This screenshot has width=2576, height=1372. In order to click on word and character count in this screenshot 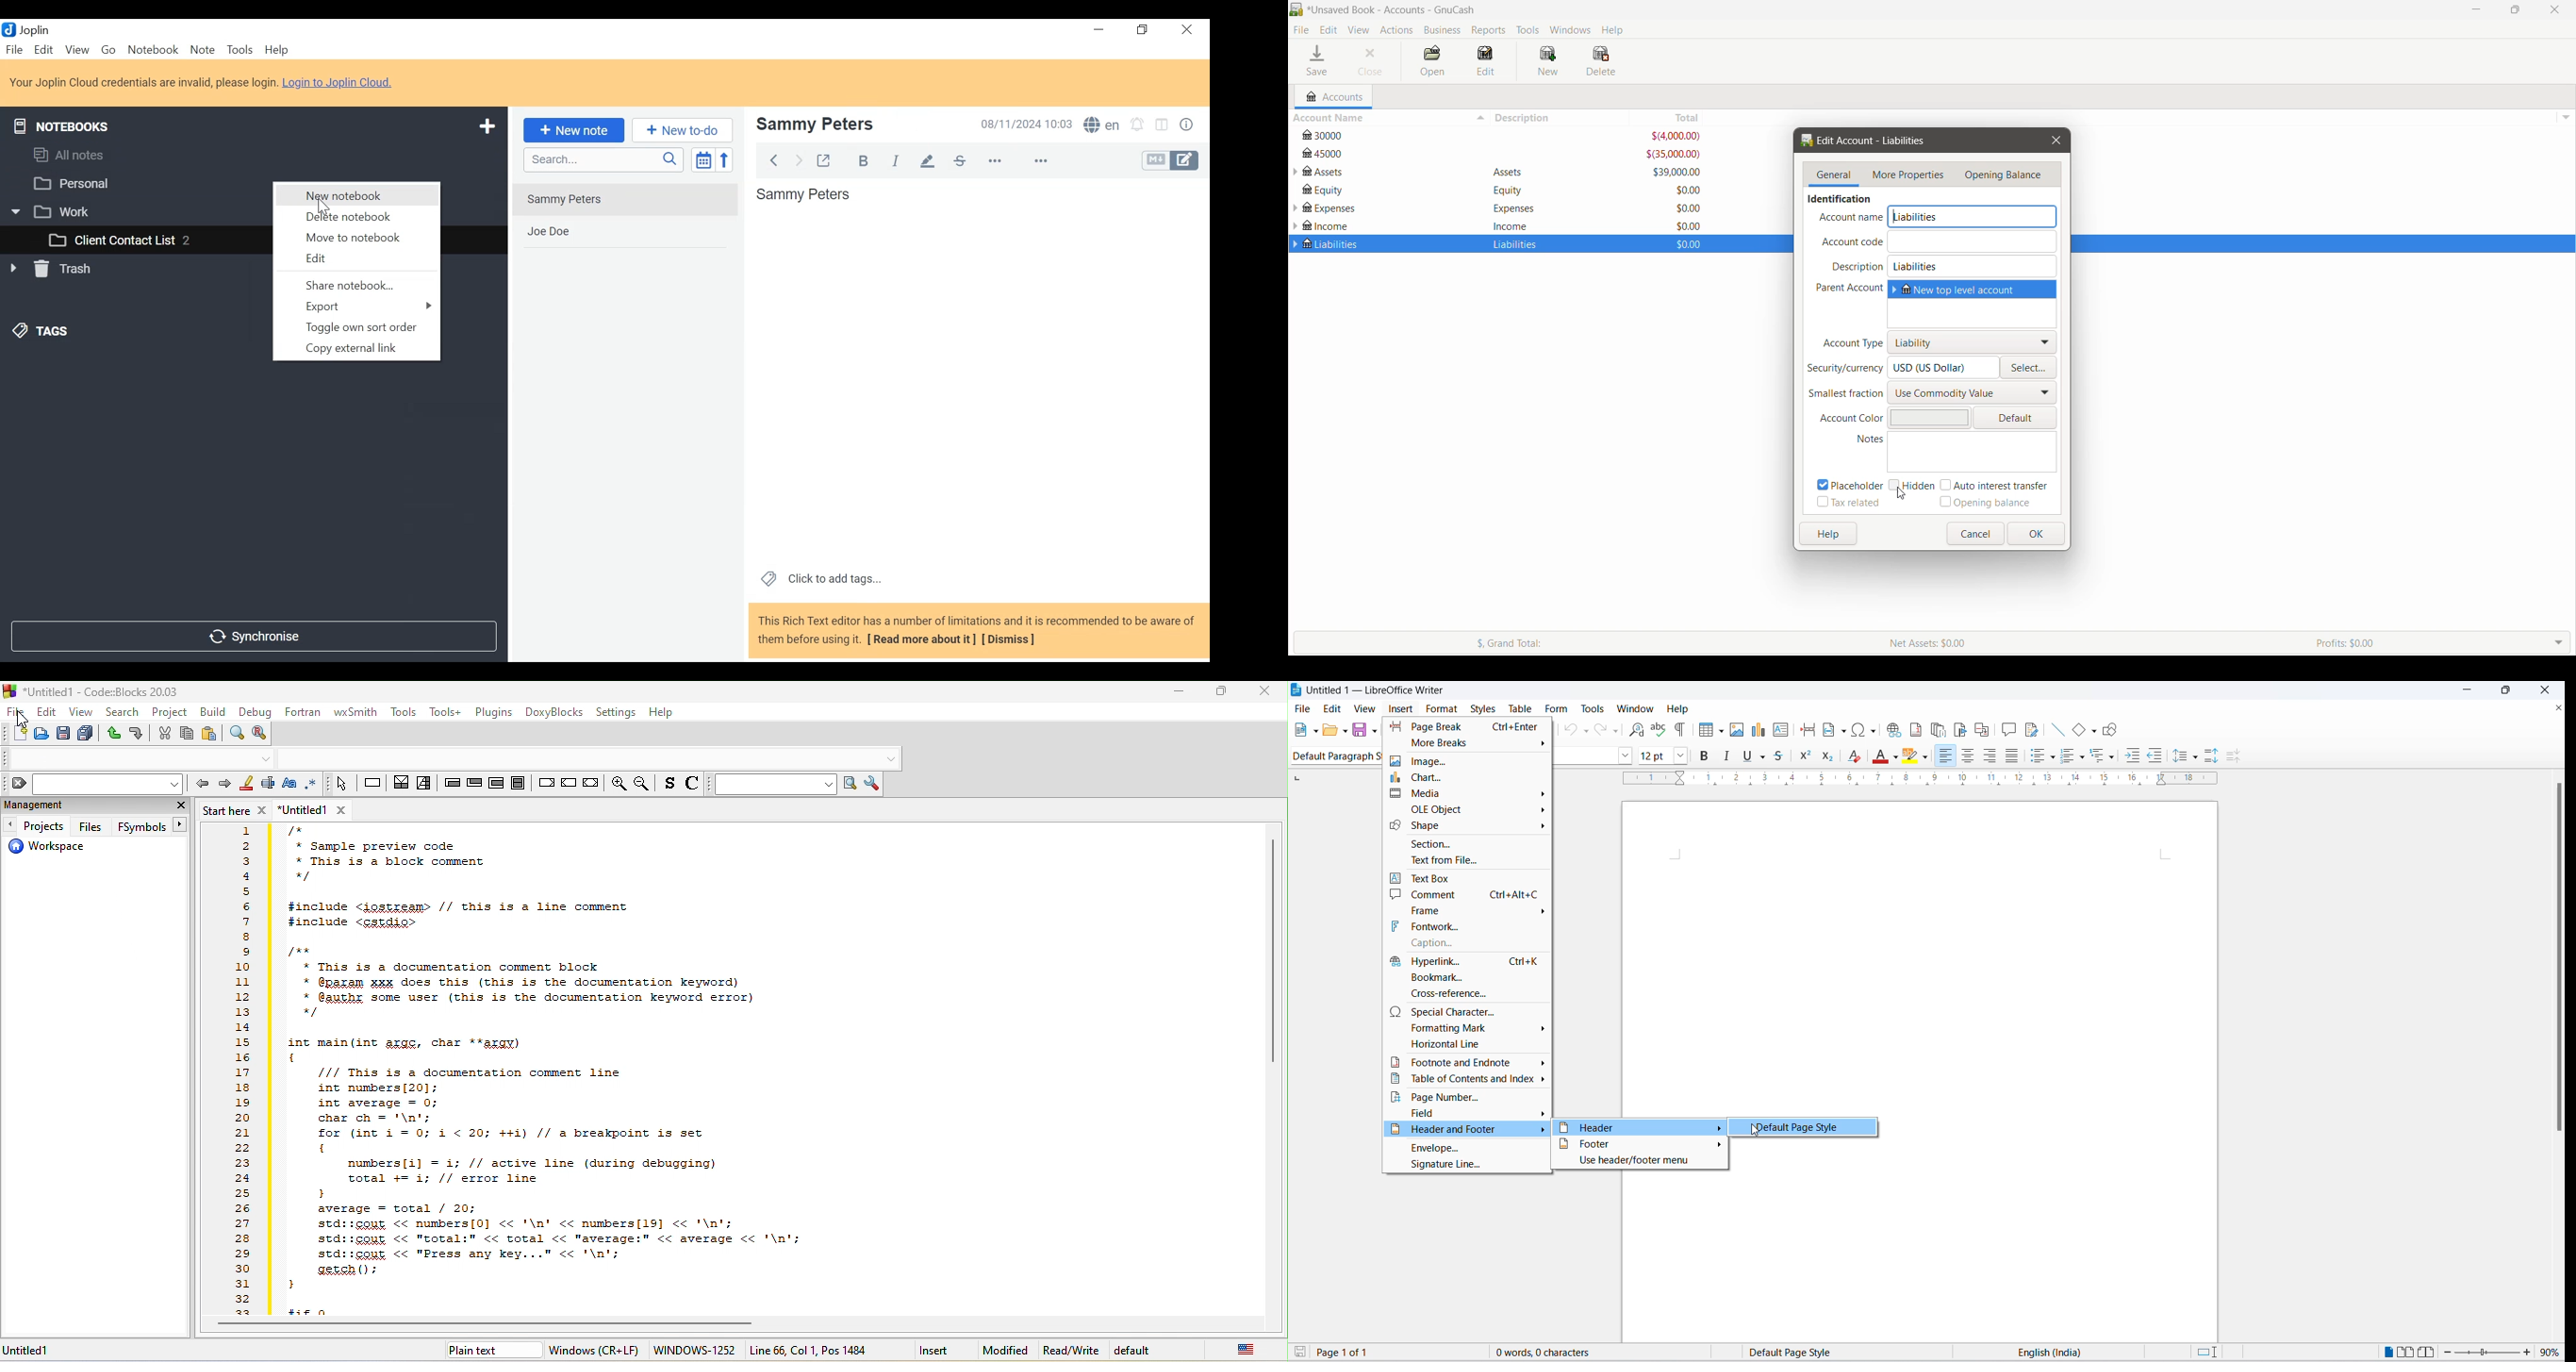, I will do `click(1550, 1352)`.